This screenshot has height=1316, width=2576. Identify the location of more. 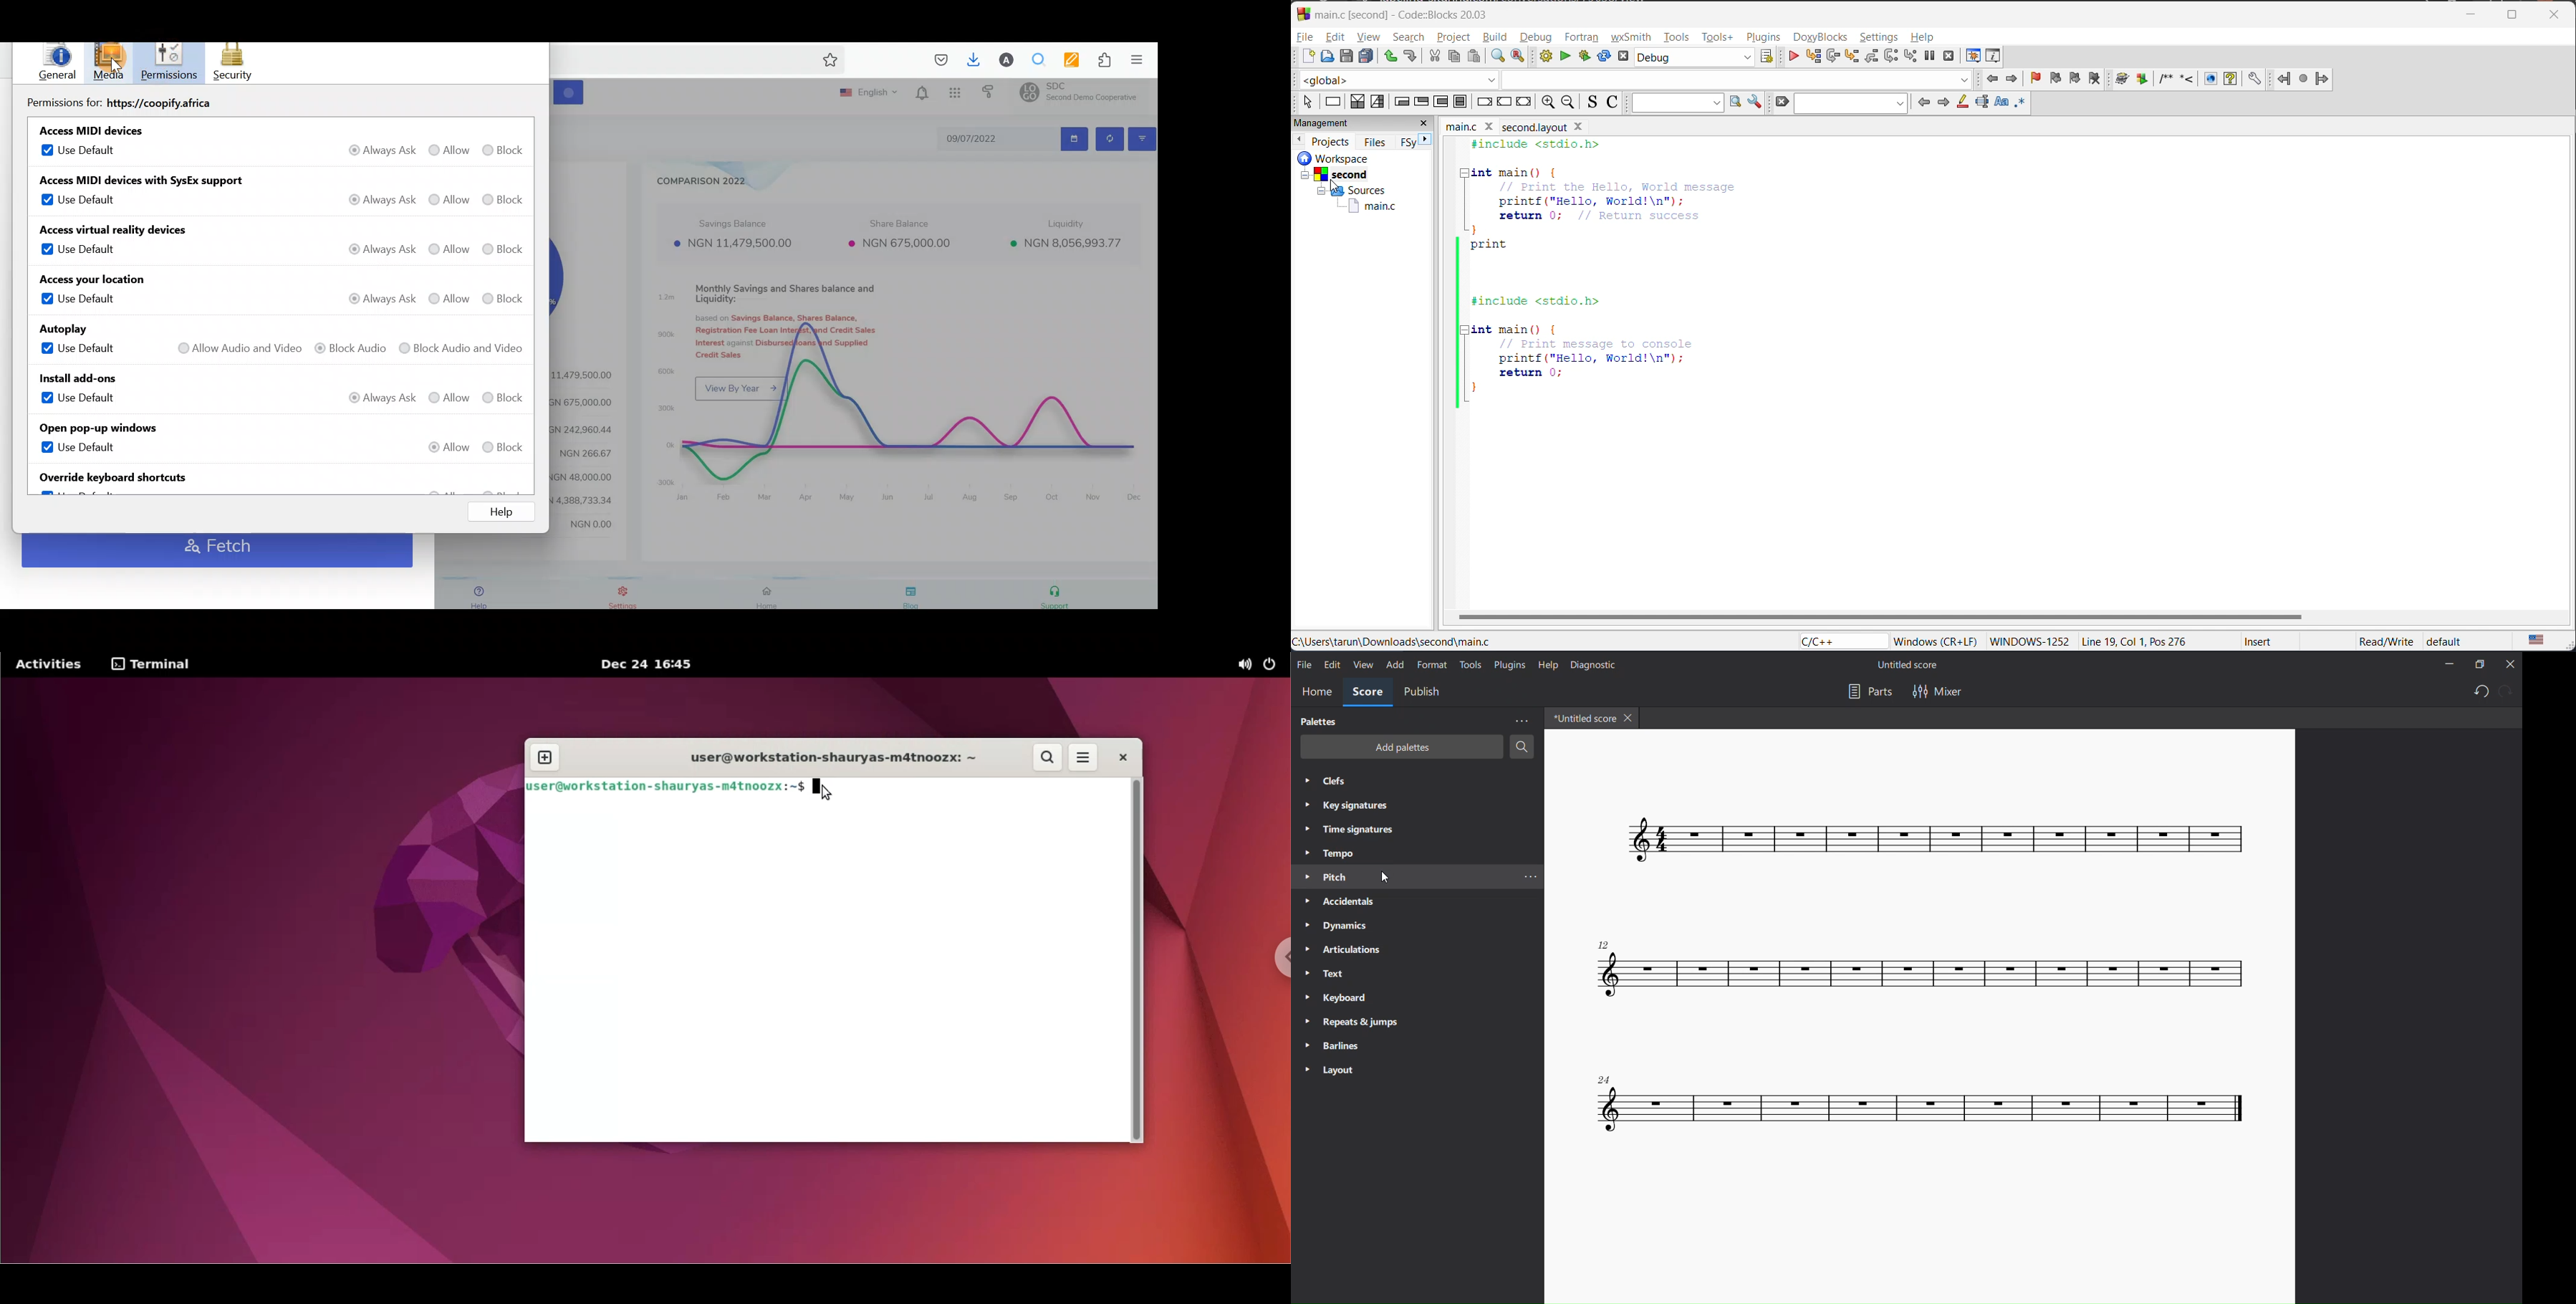
(1517, 721).